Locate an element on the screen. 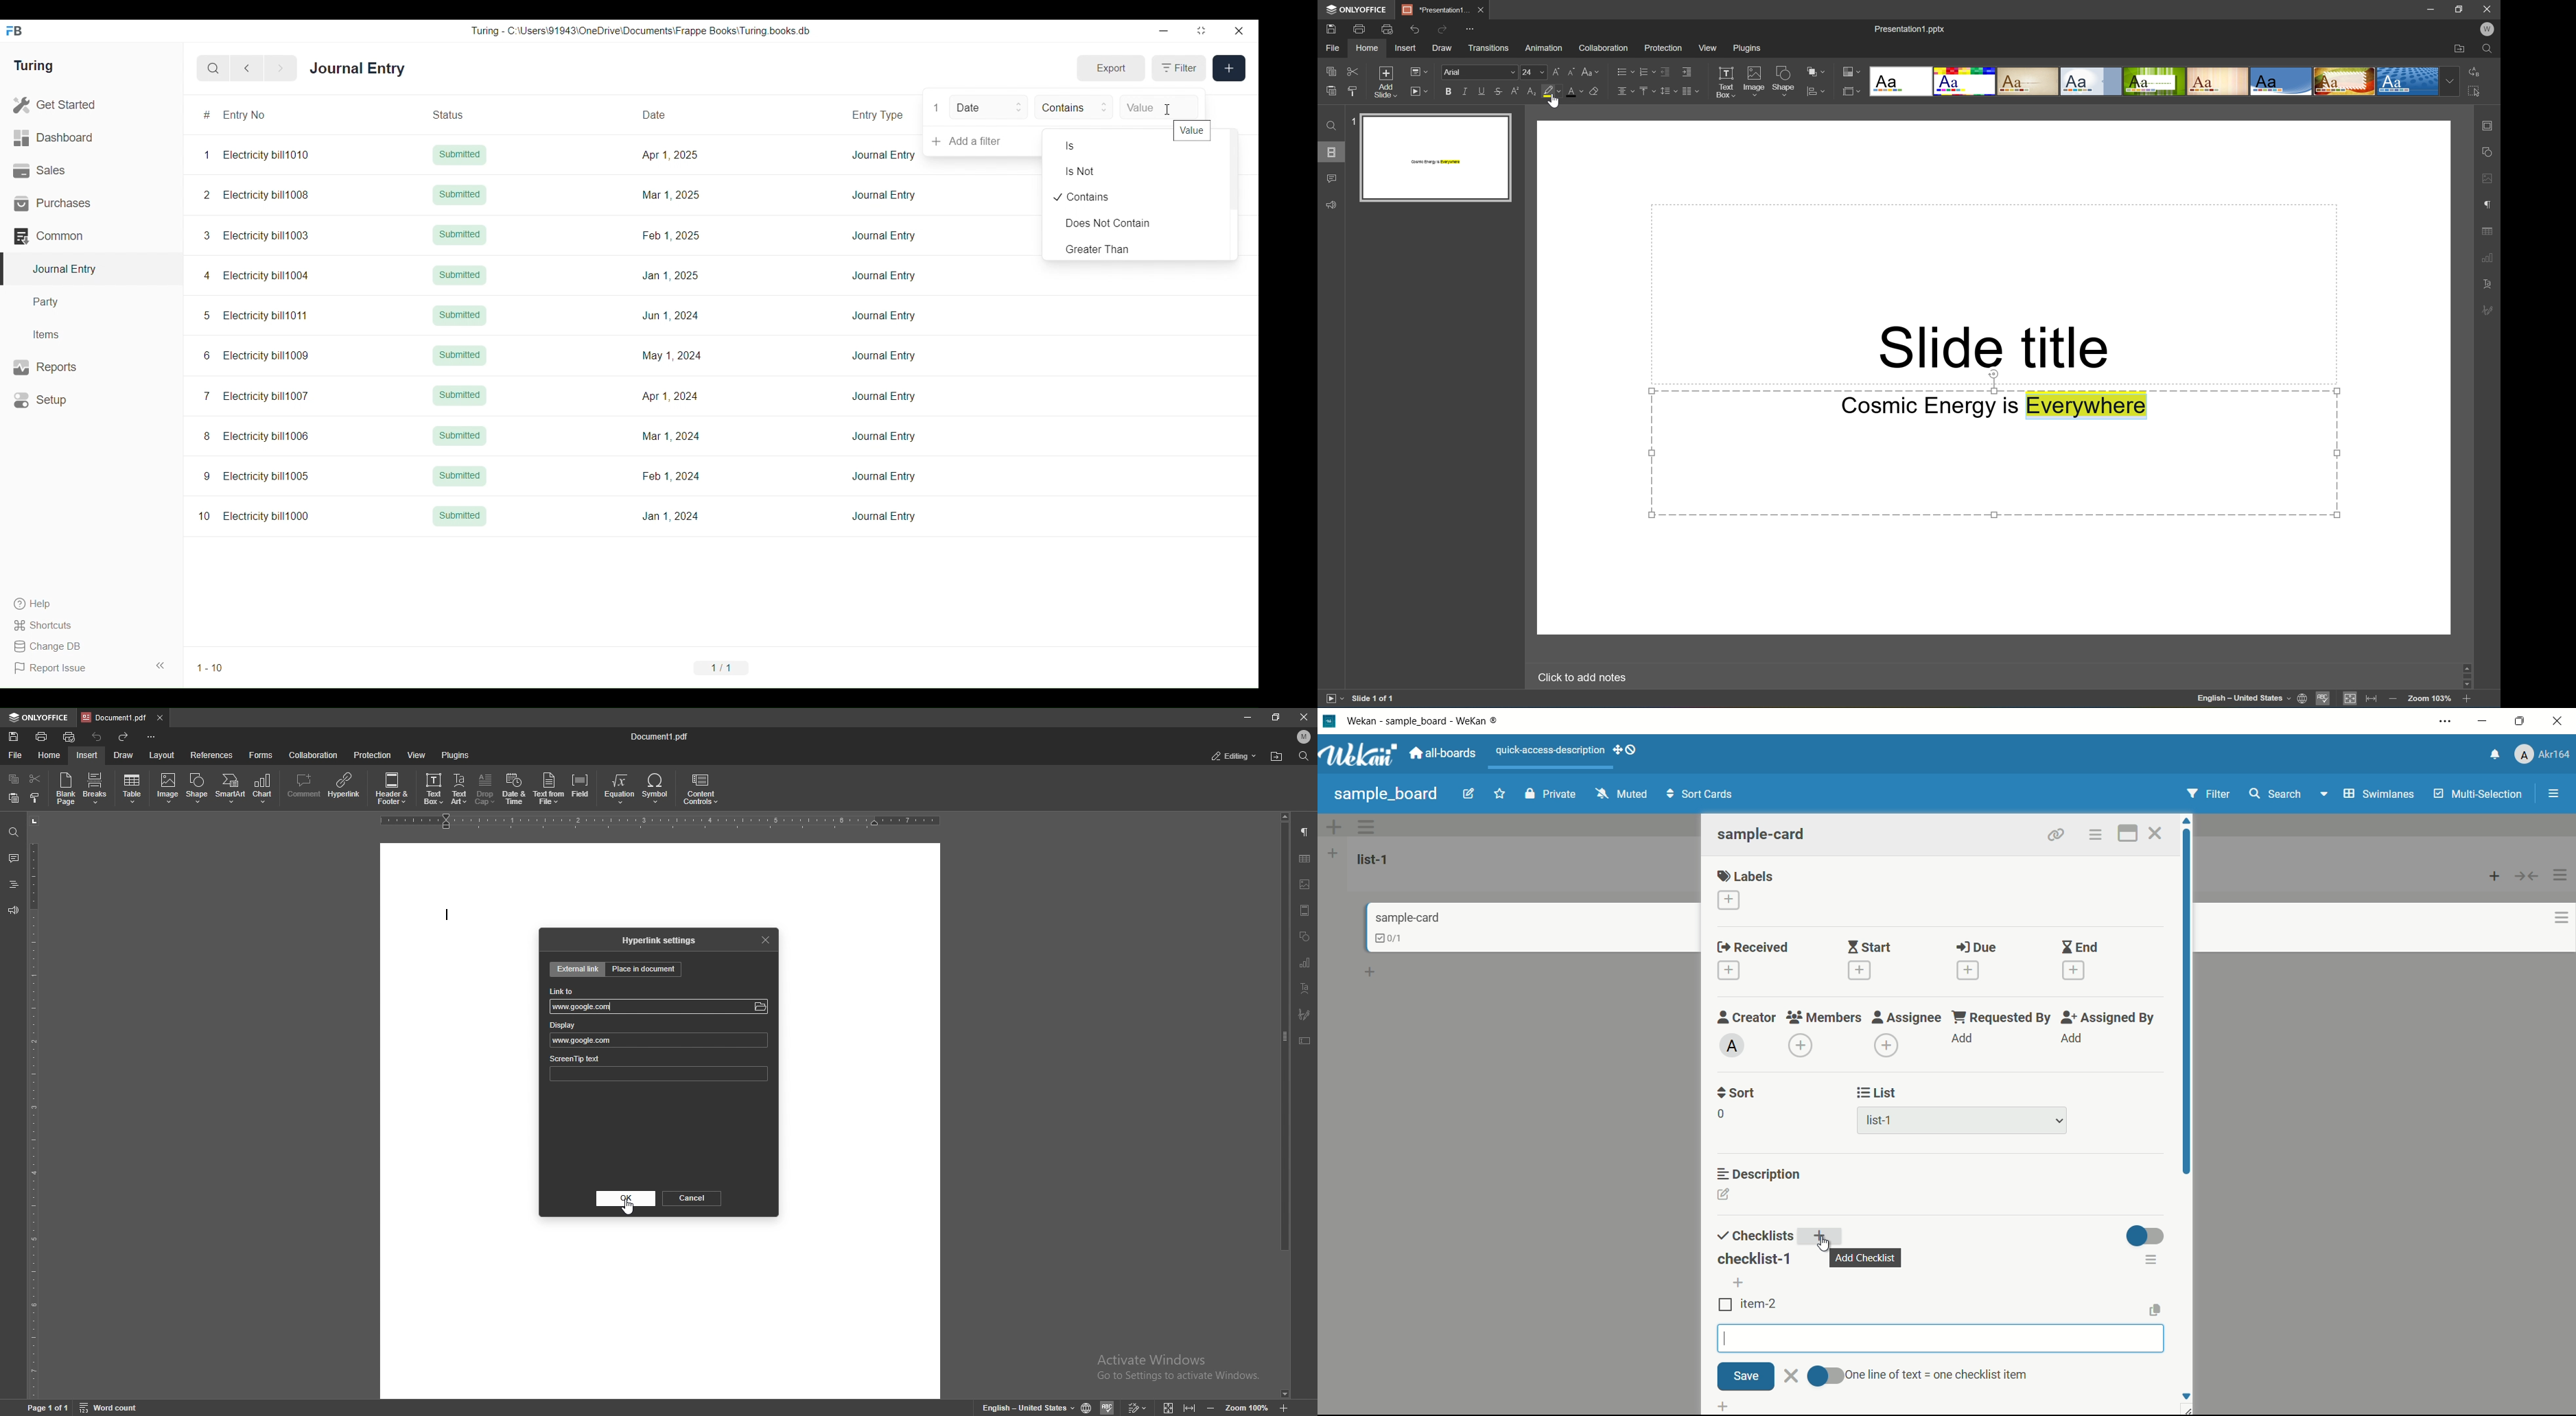 Image resolution: width=2576 pixels, height=1428 pixels. comments is located at coordinates (12, 858).